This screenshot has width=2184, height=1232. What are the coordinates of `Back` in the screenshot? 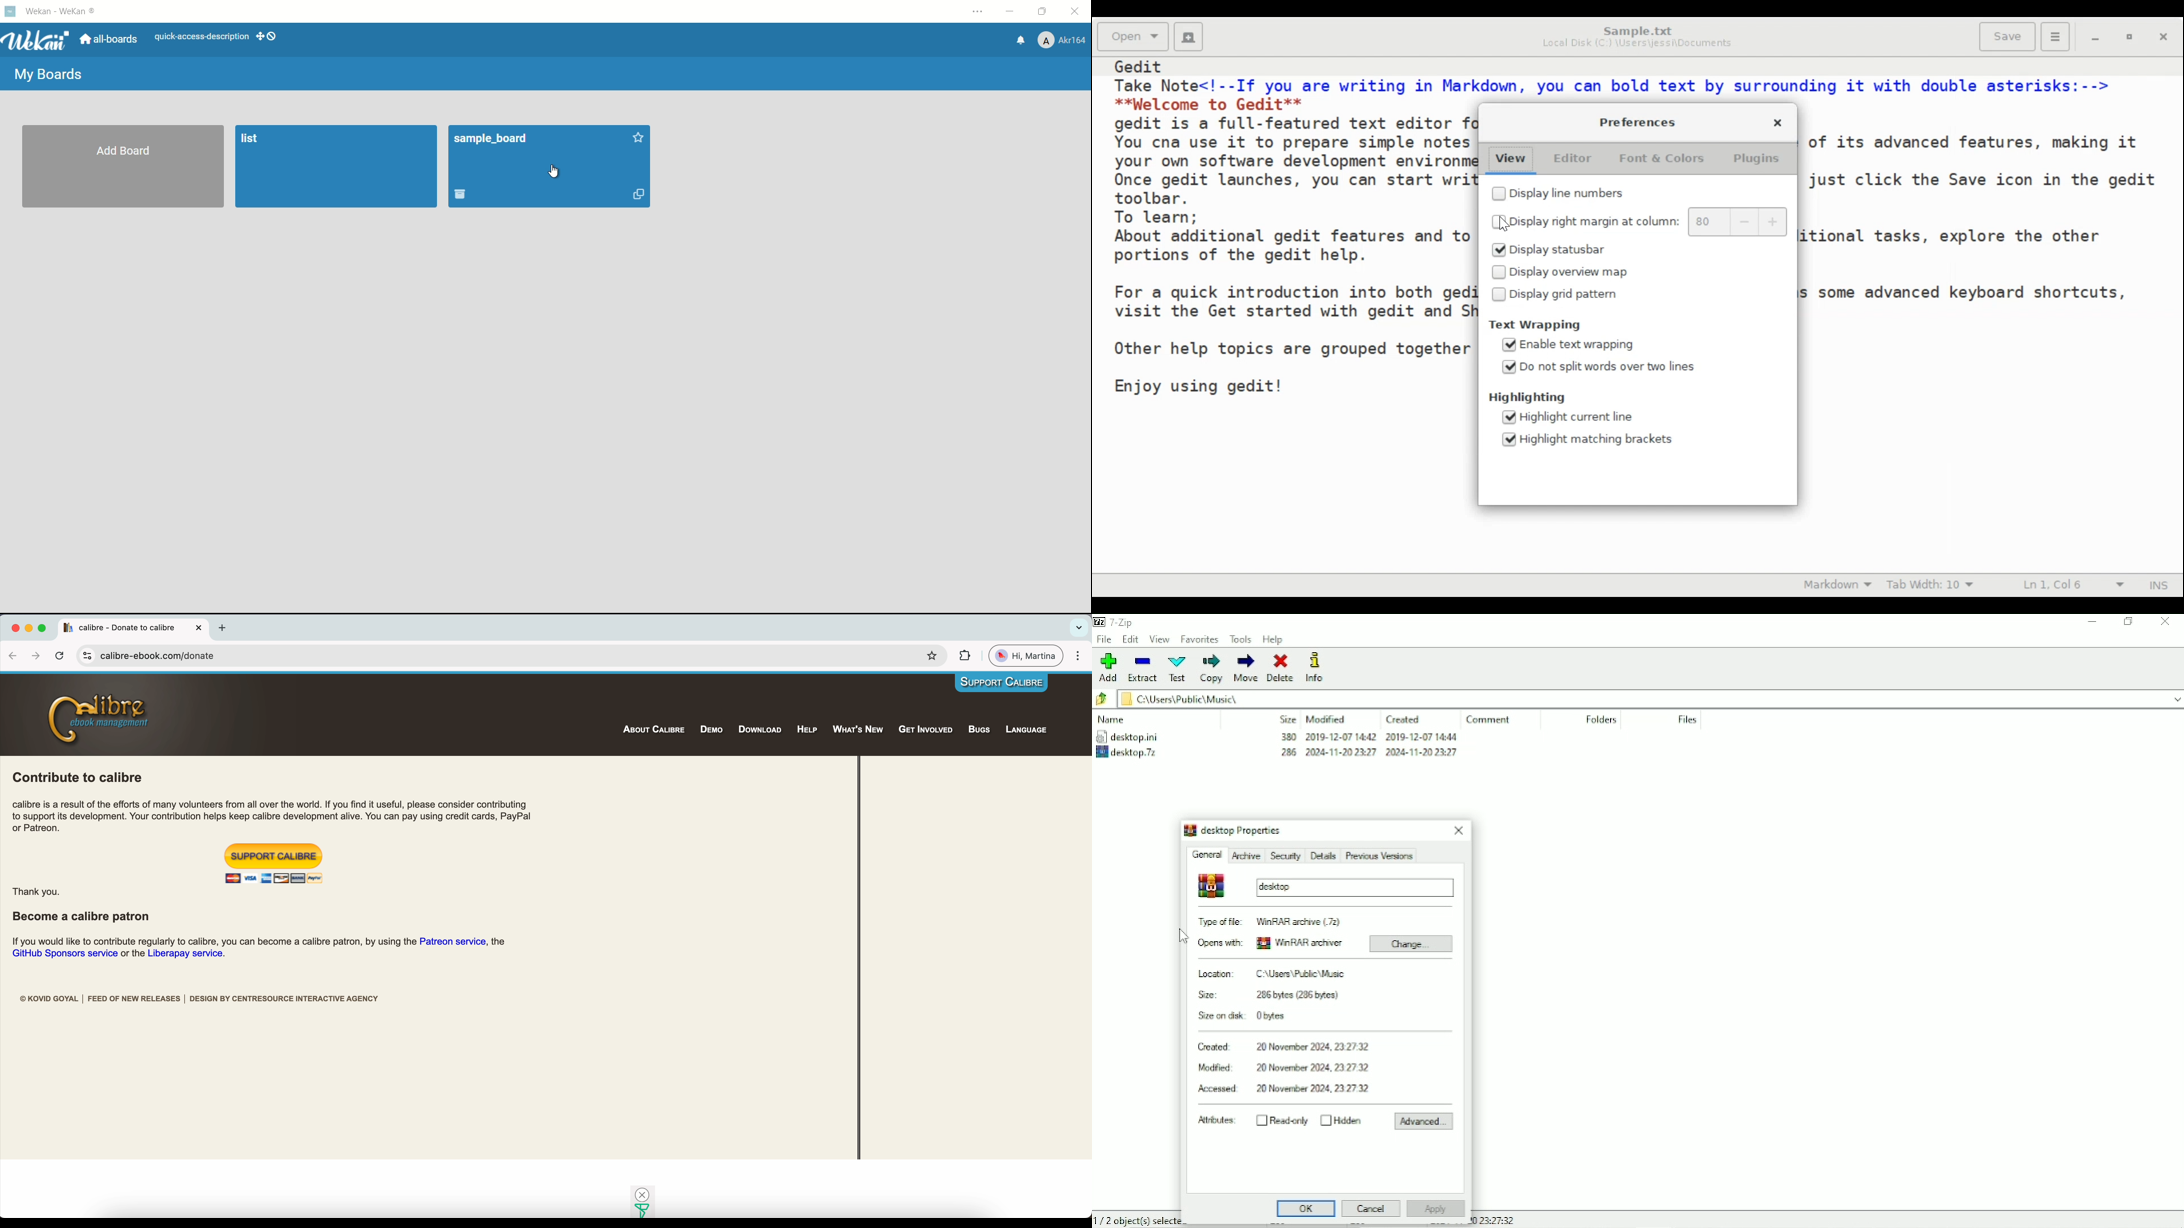 It's located at (1103, 699).